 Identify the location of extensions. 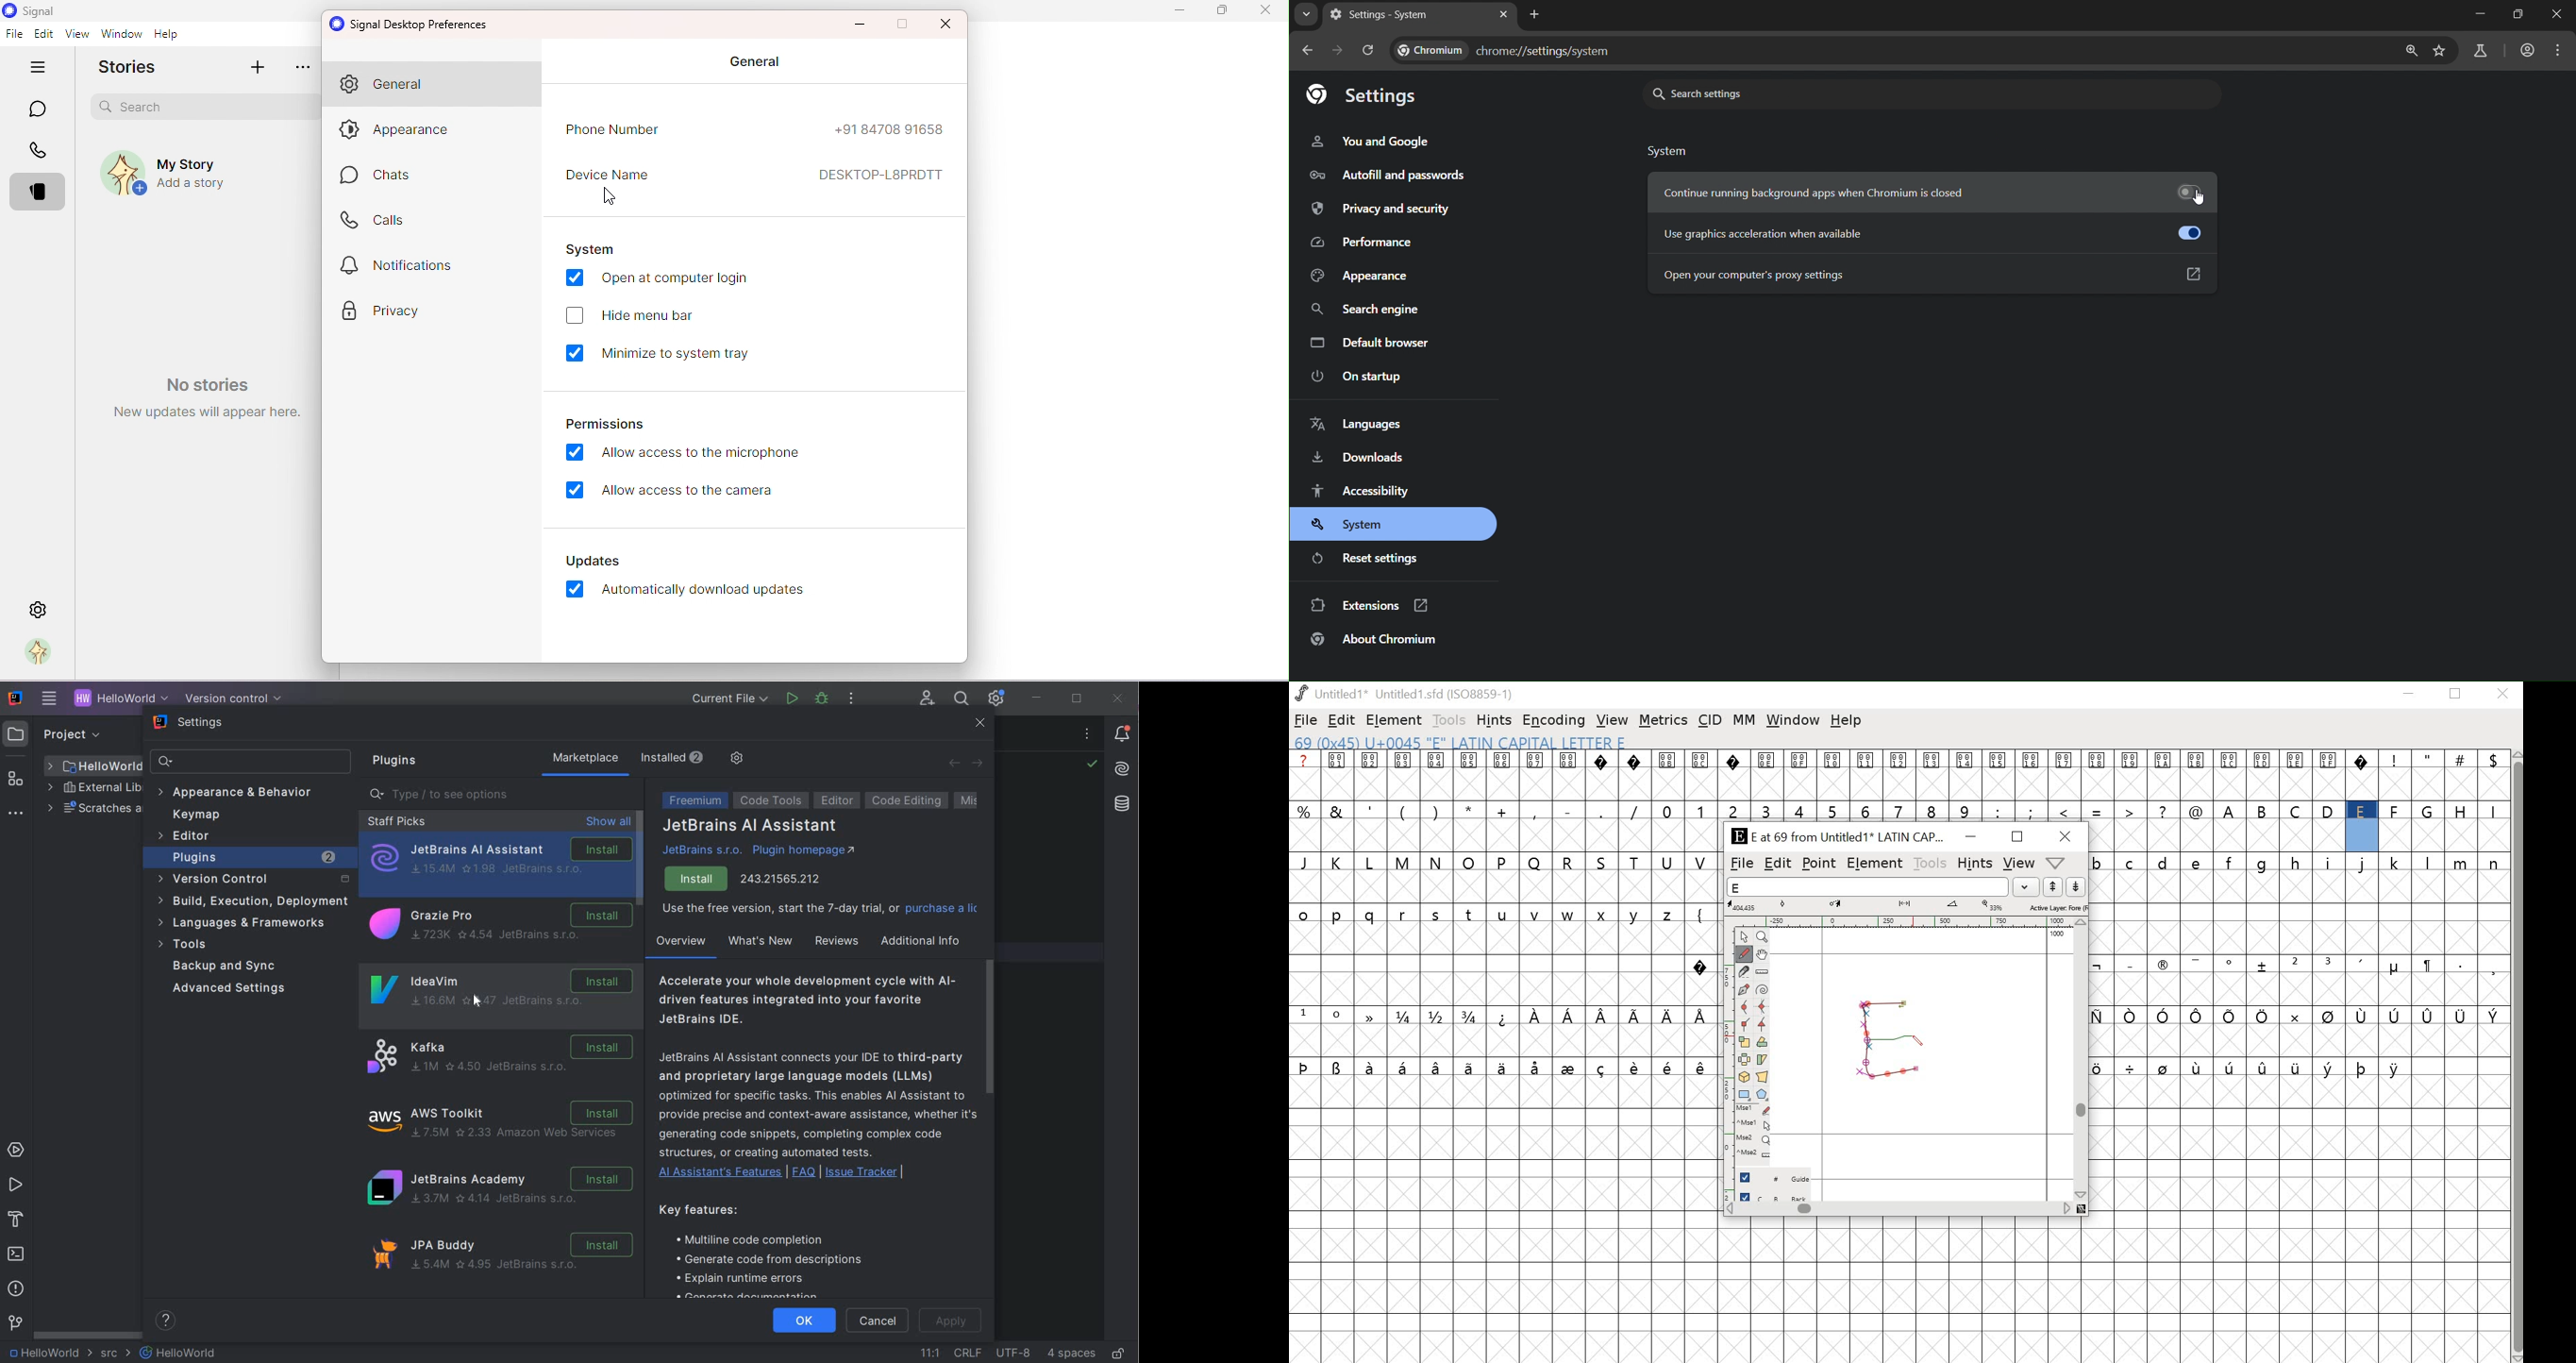
(1371, 604).